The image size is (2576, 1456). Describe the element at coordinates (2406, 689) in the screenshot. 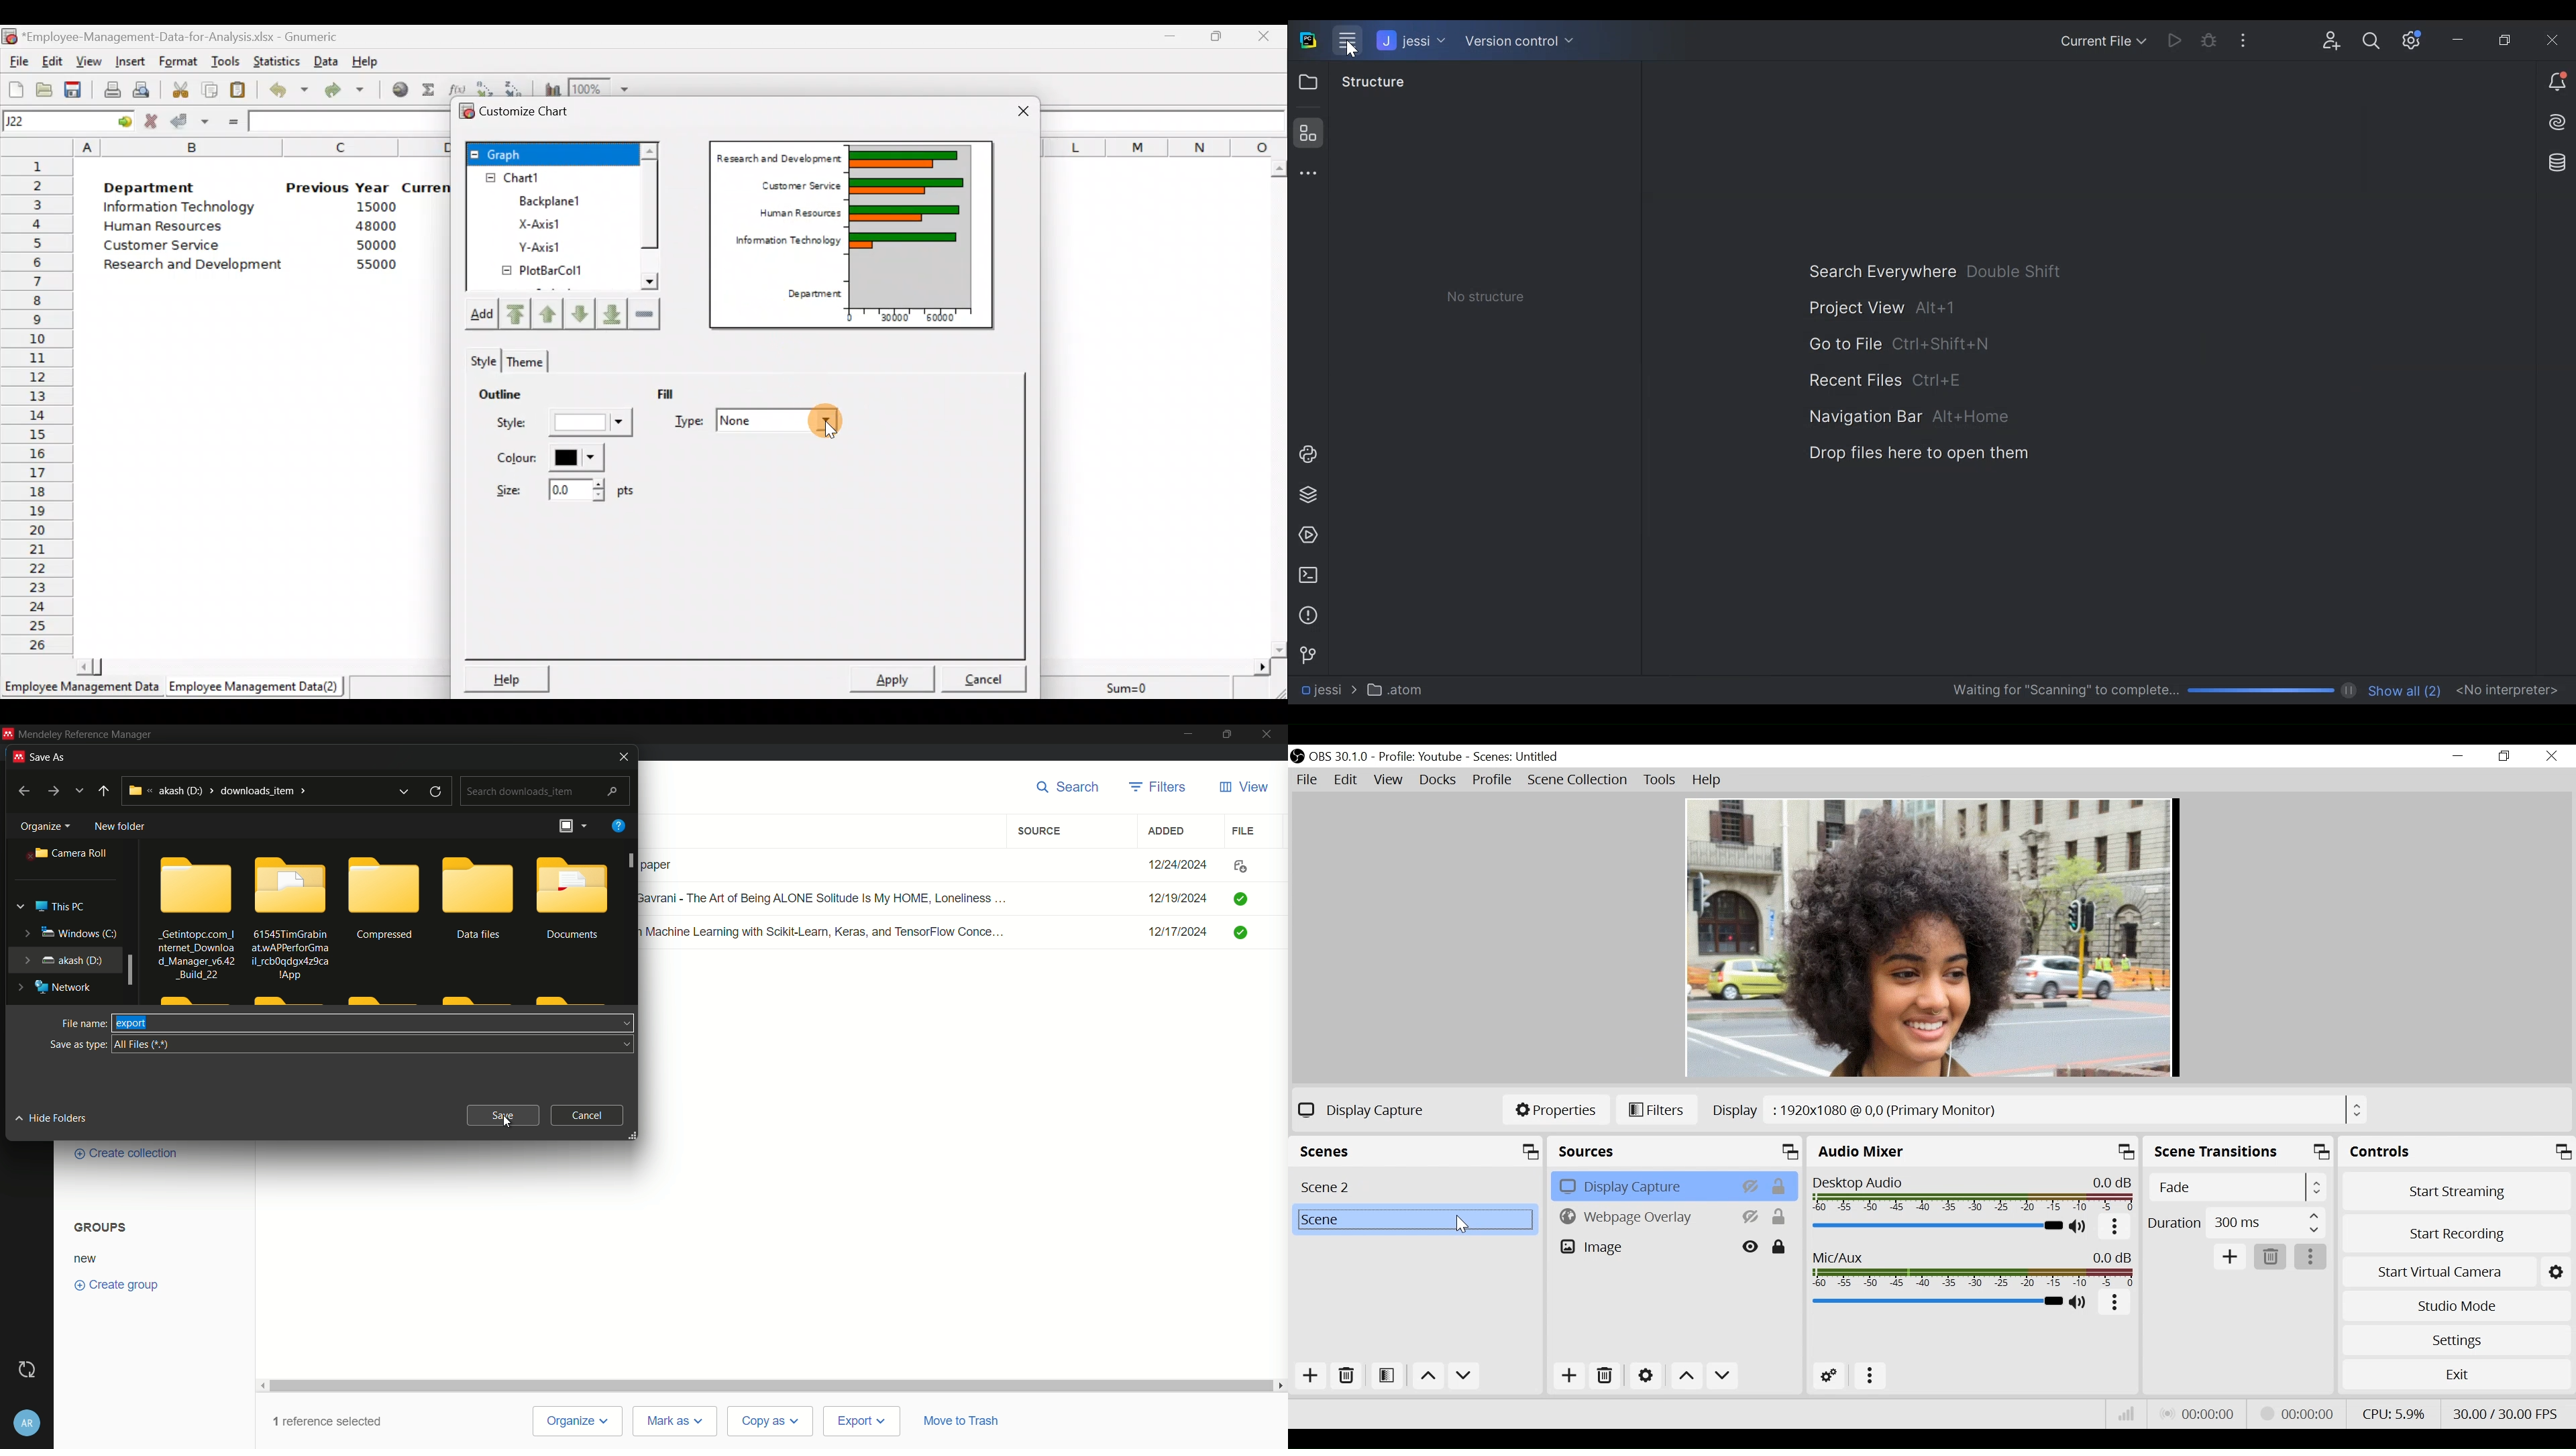

I see `Show all number of files` at that location.